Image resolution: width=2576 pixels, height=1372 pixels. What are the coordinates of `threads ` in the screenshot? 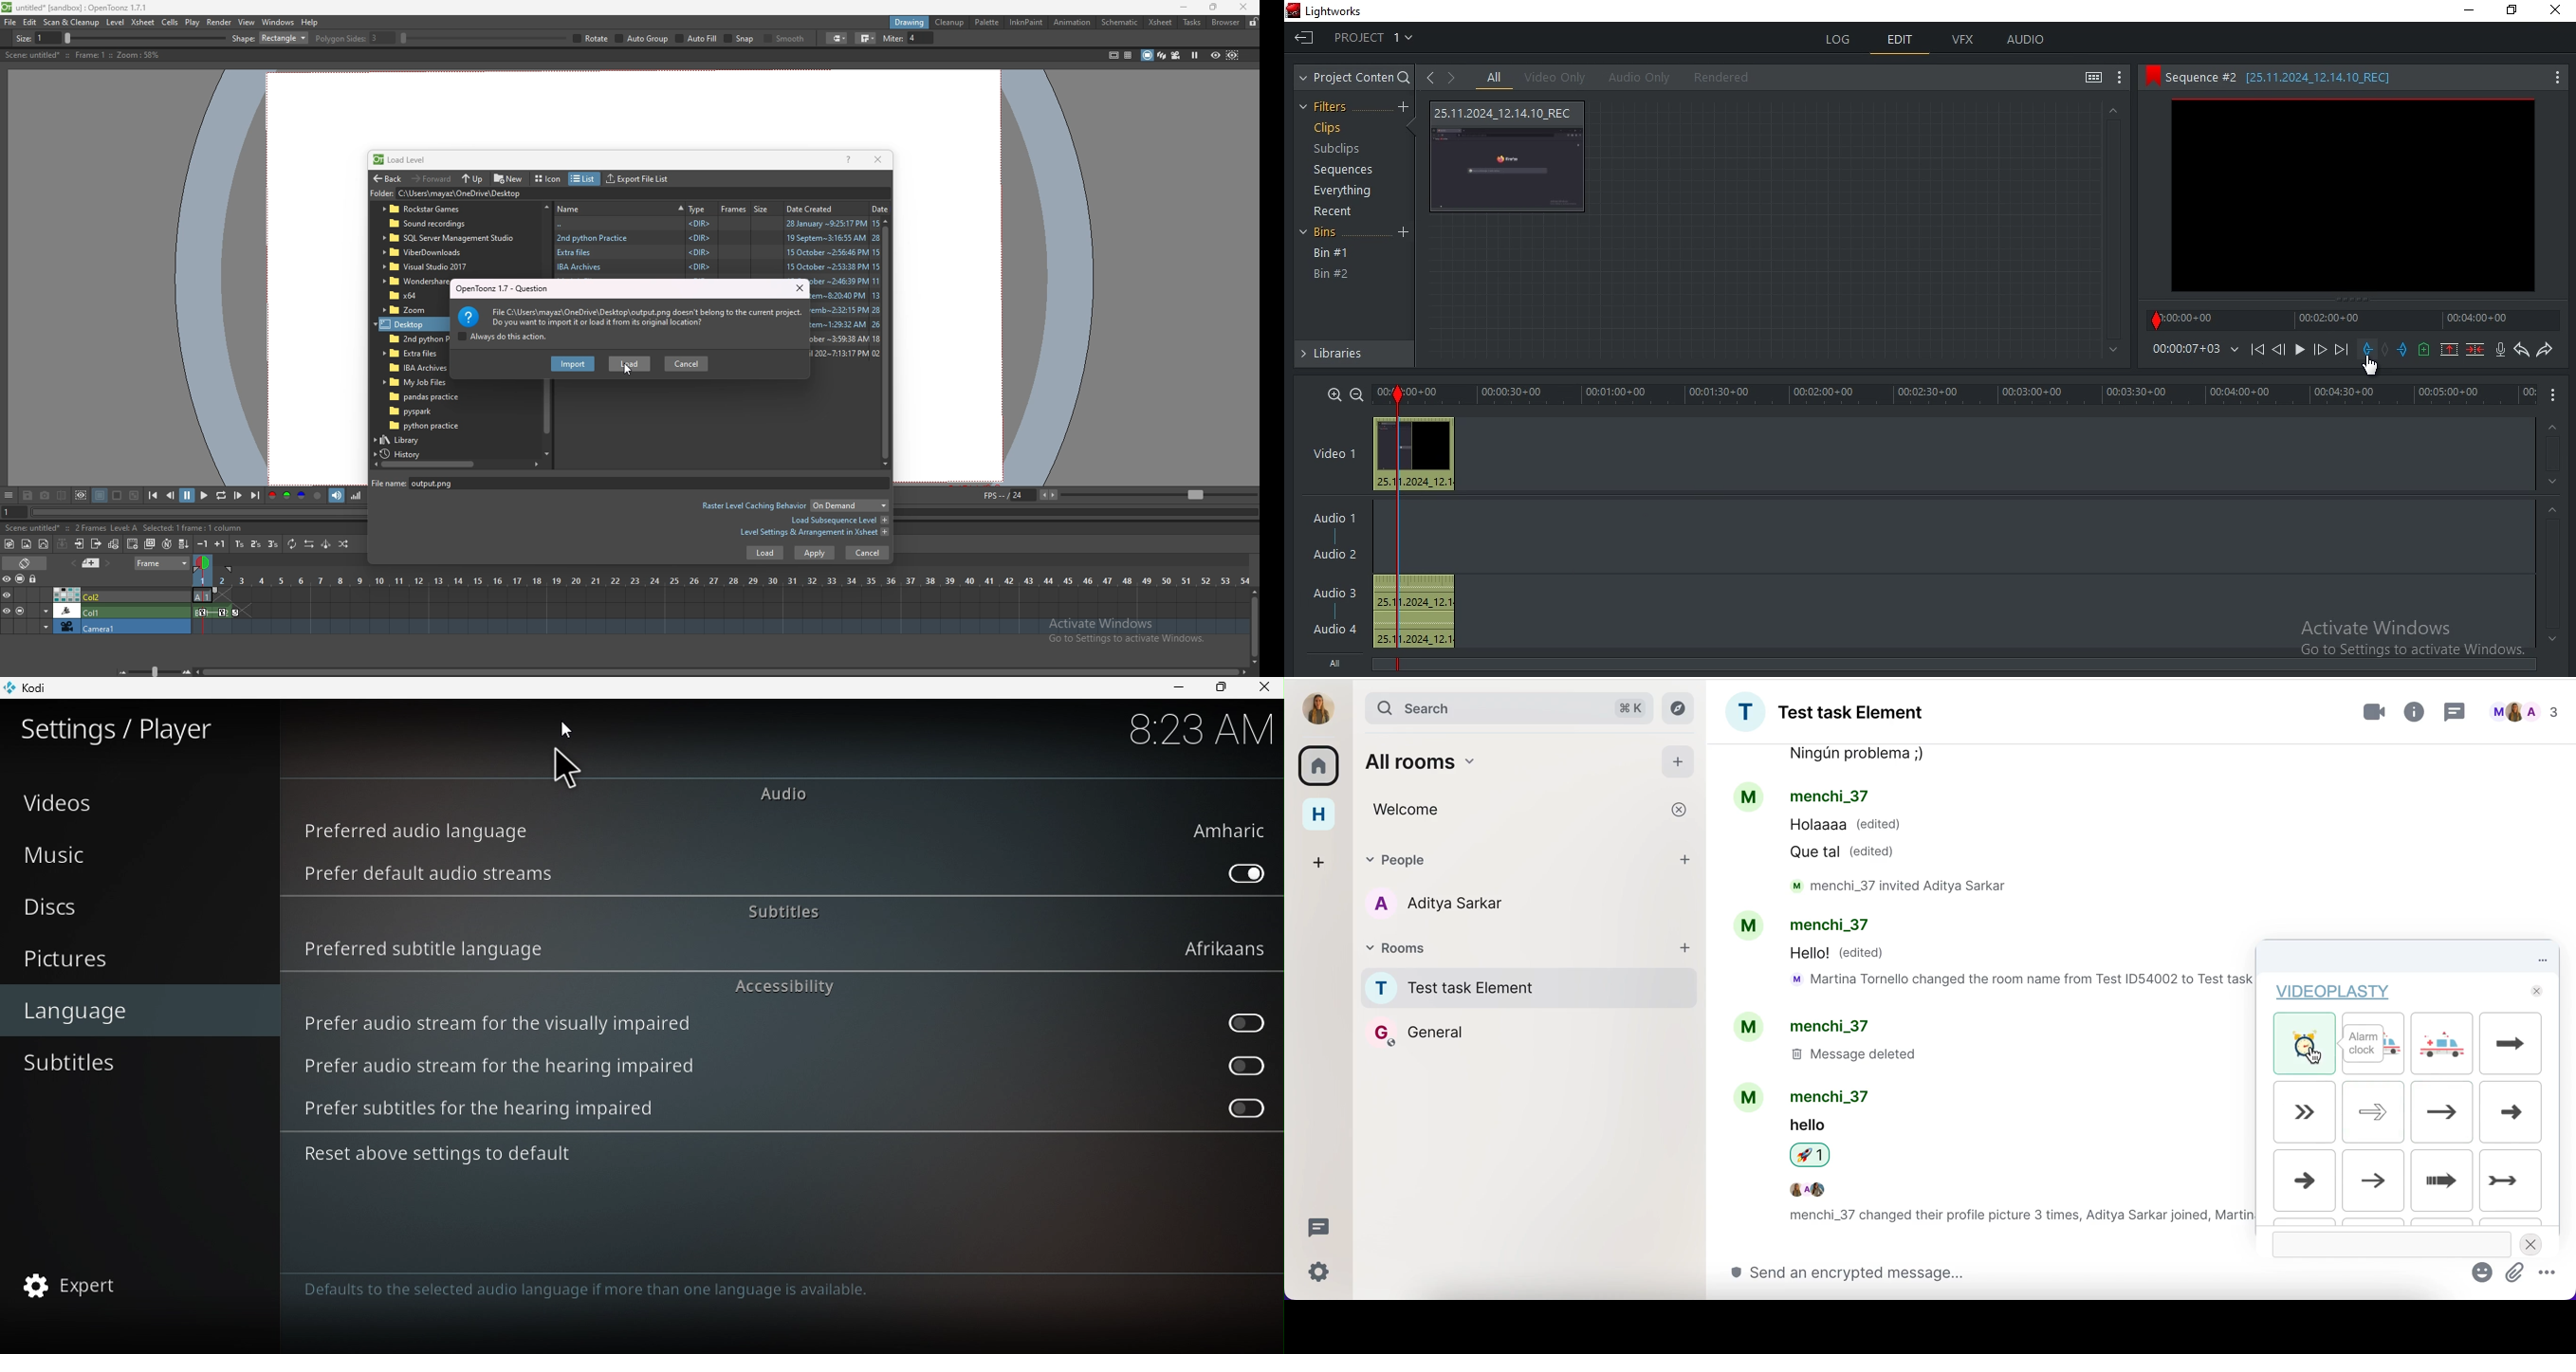 It's located at (2455, 710).